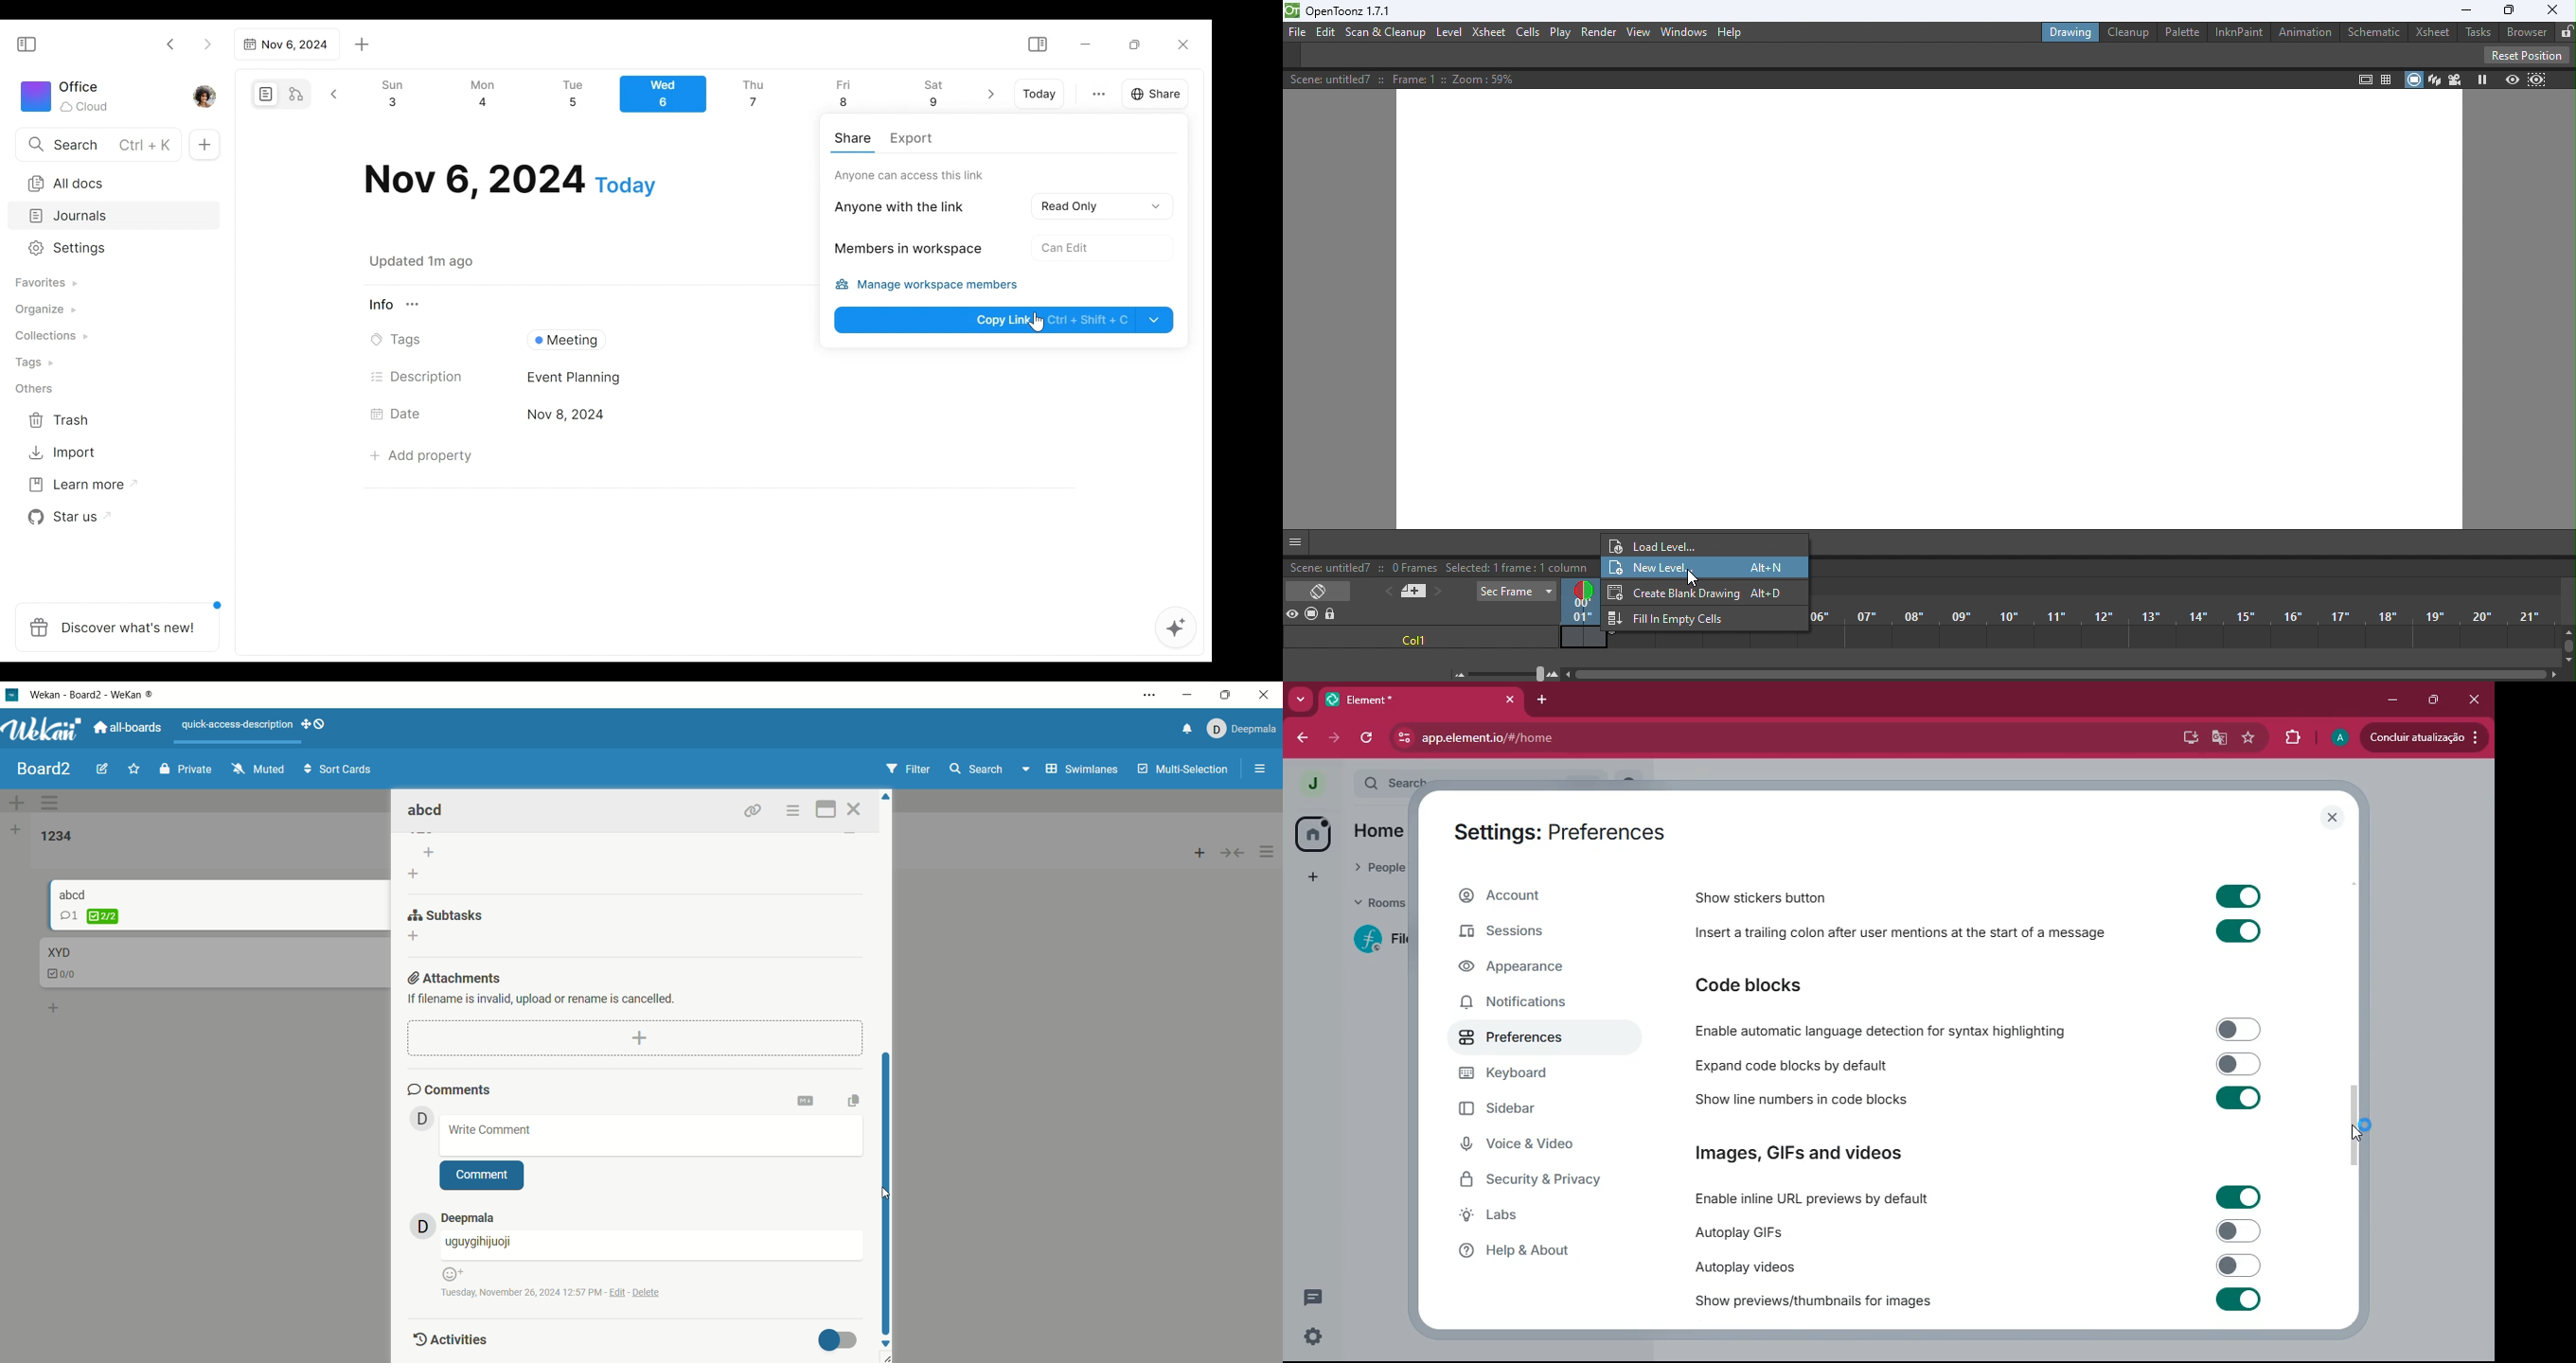  What do you see at coordinates (1302, 698) in the screenshot?
I see `more` at bounding box center [1302, 698].